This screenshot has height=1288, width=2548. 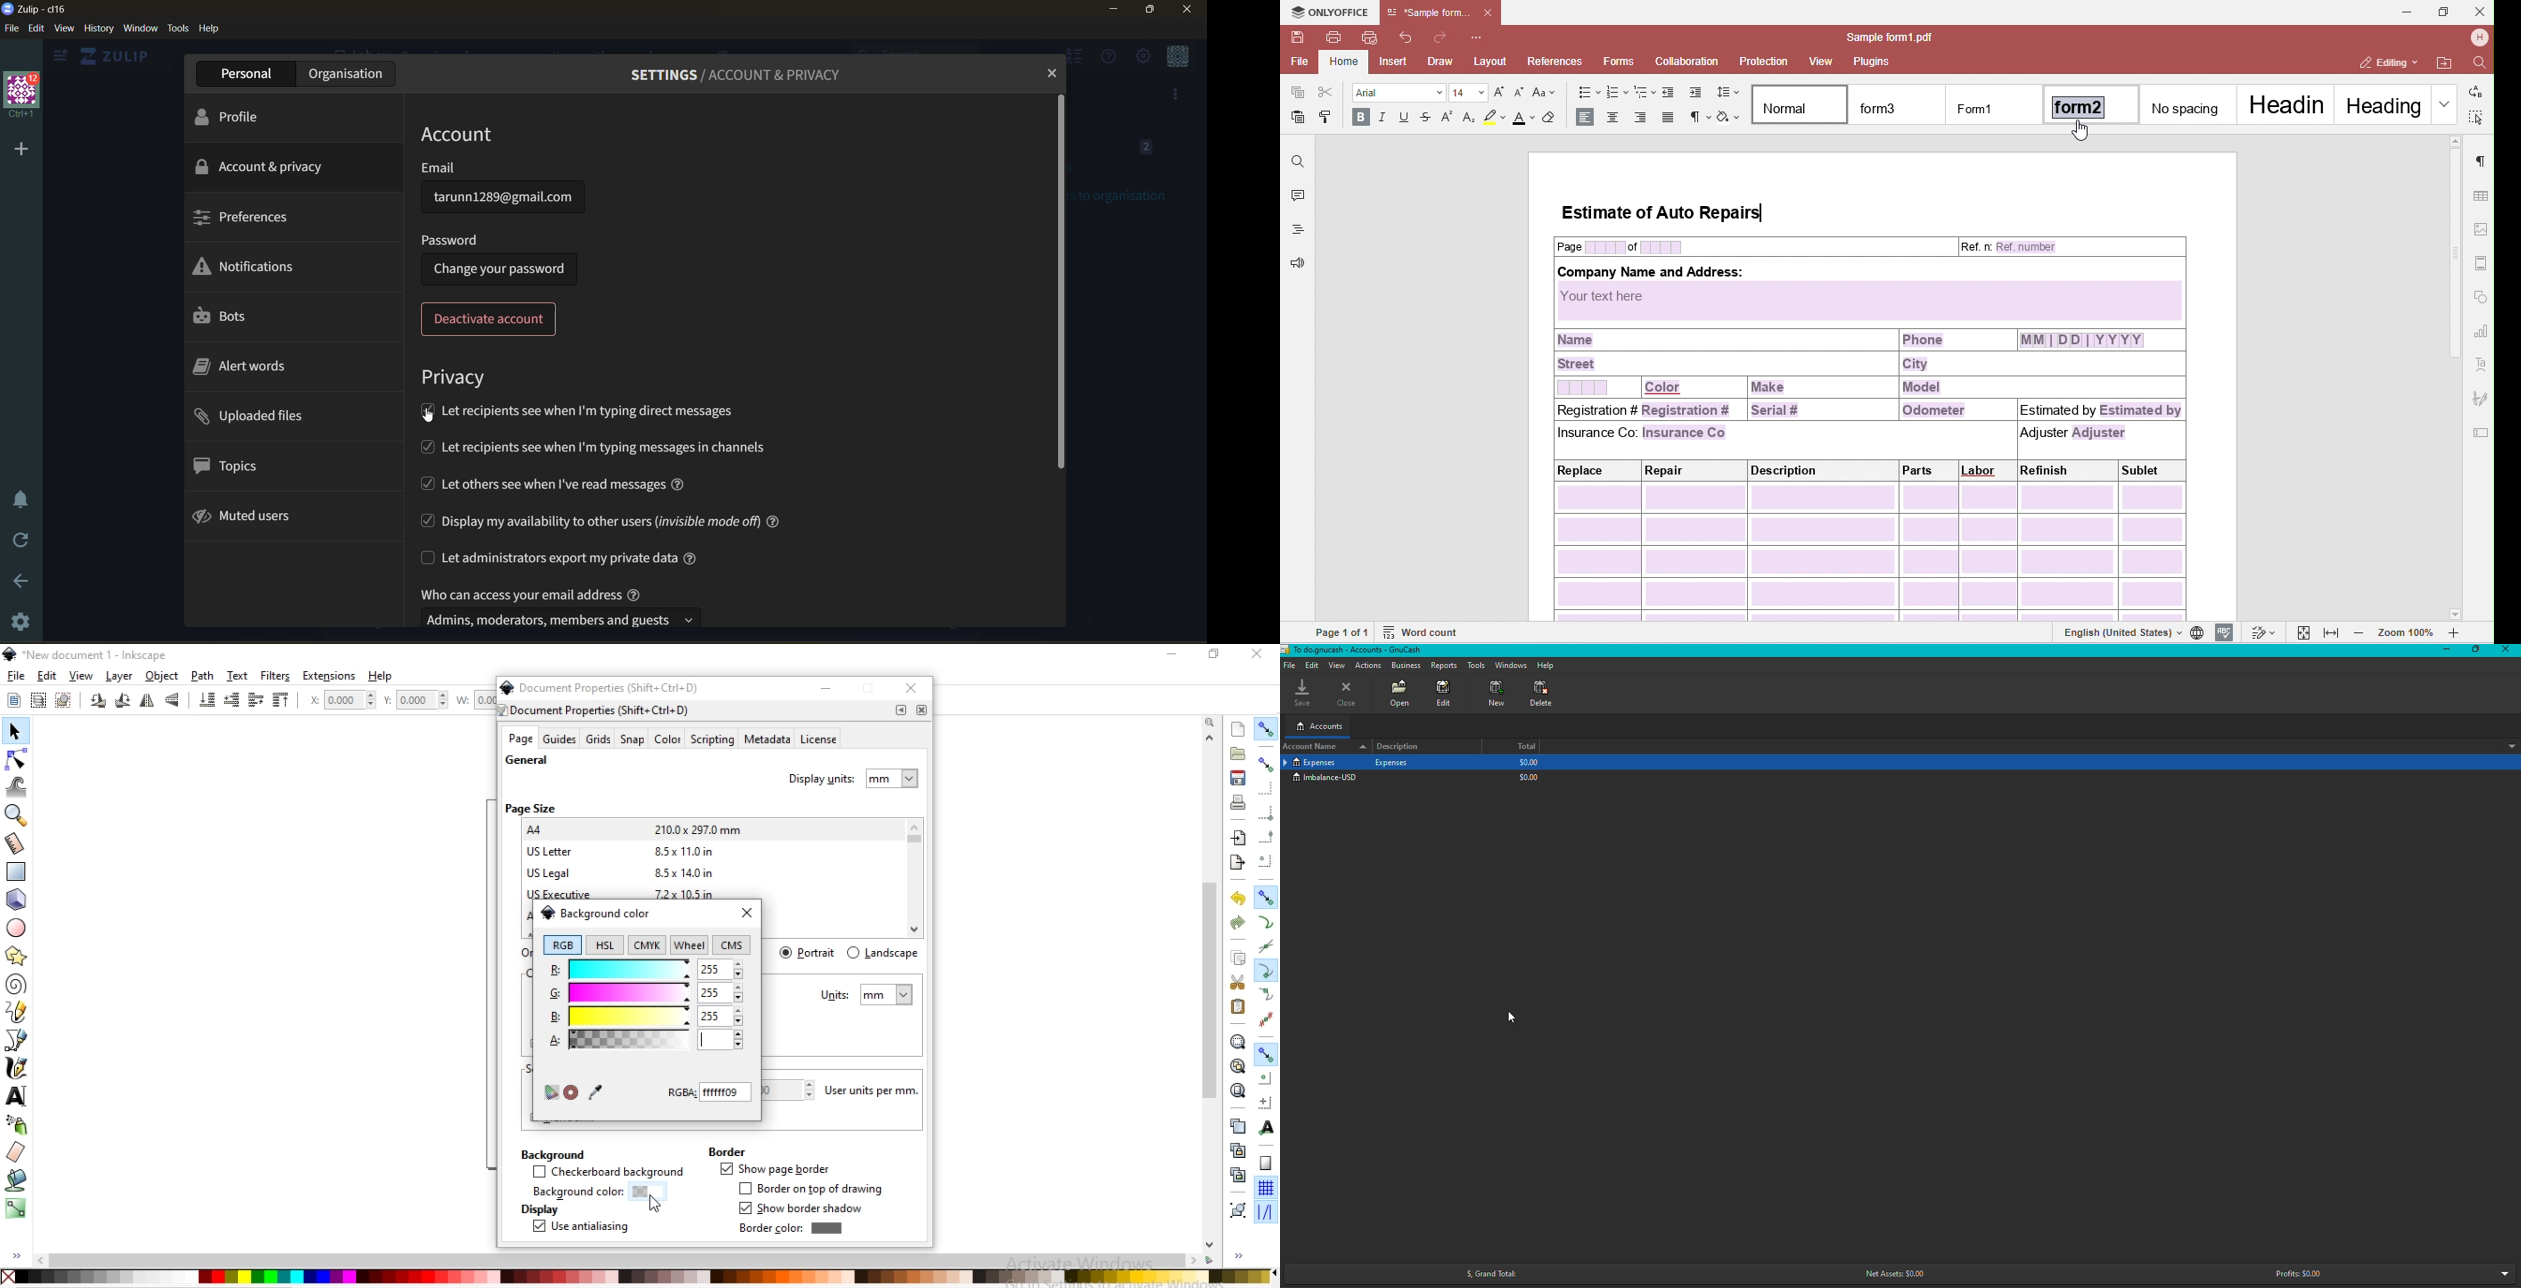 What do you see at coordinates (1077, 58) in the screenshot?
I see `hide user list` at bounding box center [1077, 58].